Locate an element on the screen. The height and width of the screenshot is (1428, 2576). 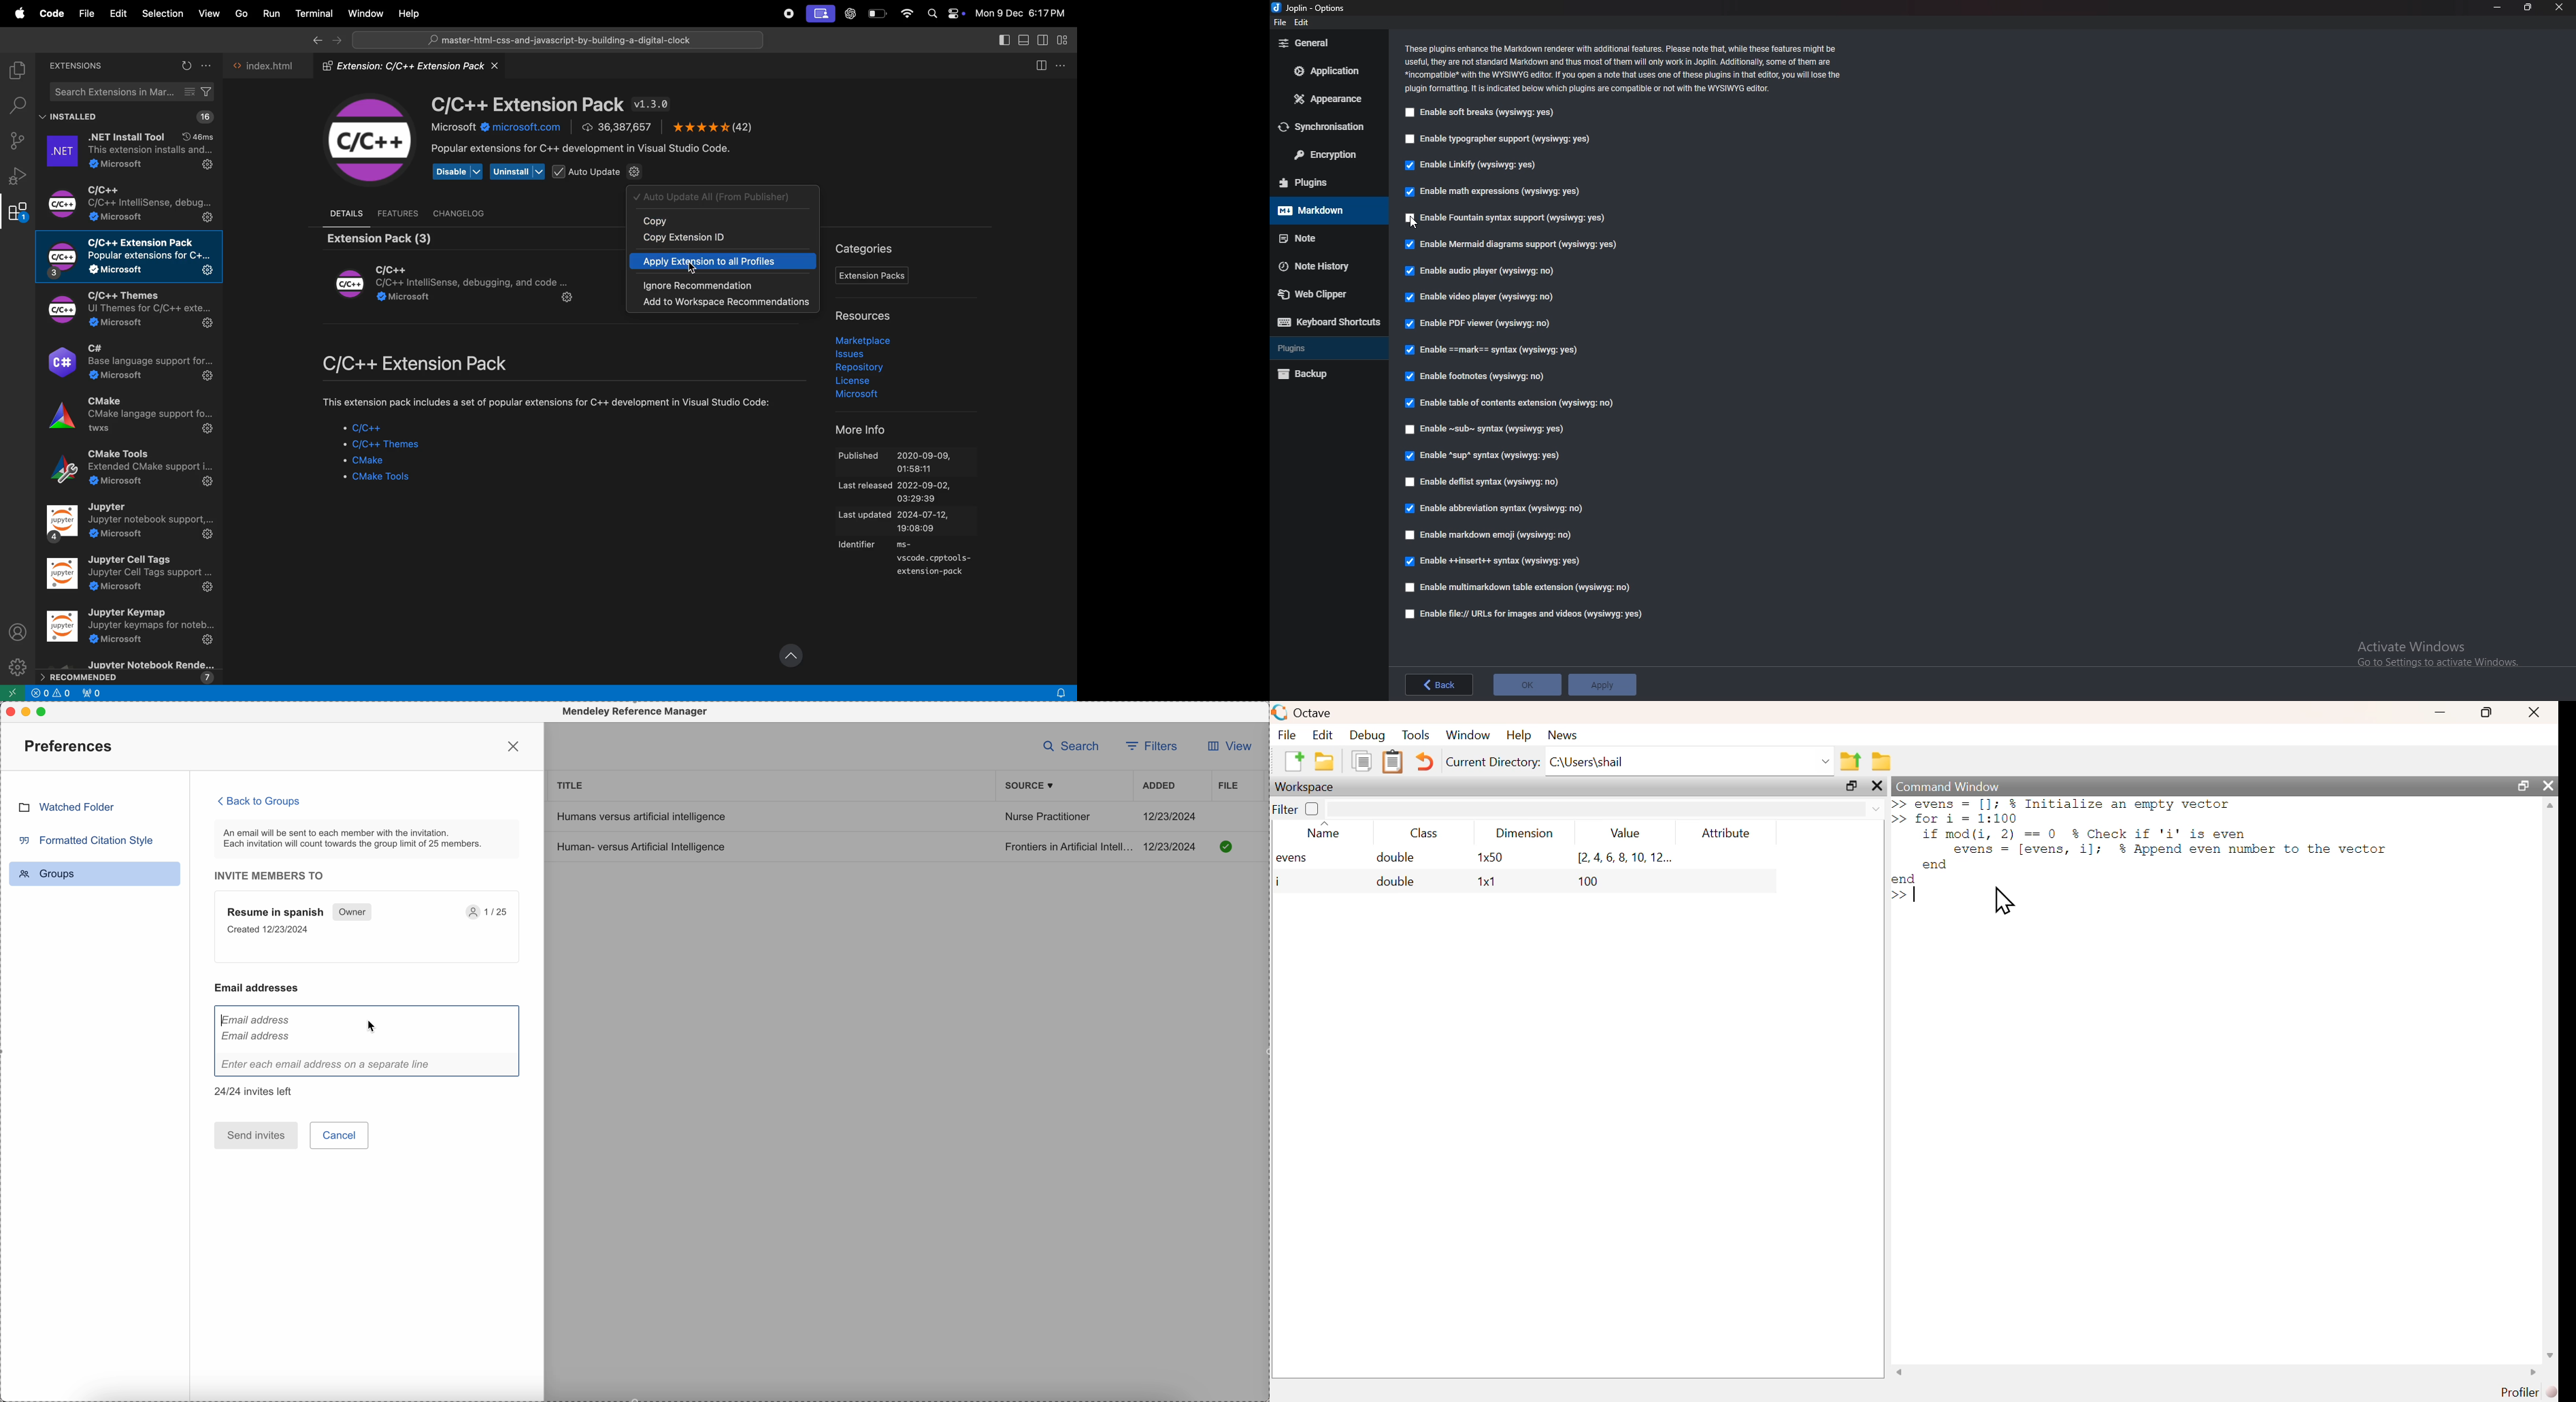
Info is located at coordinates (1625, 68).